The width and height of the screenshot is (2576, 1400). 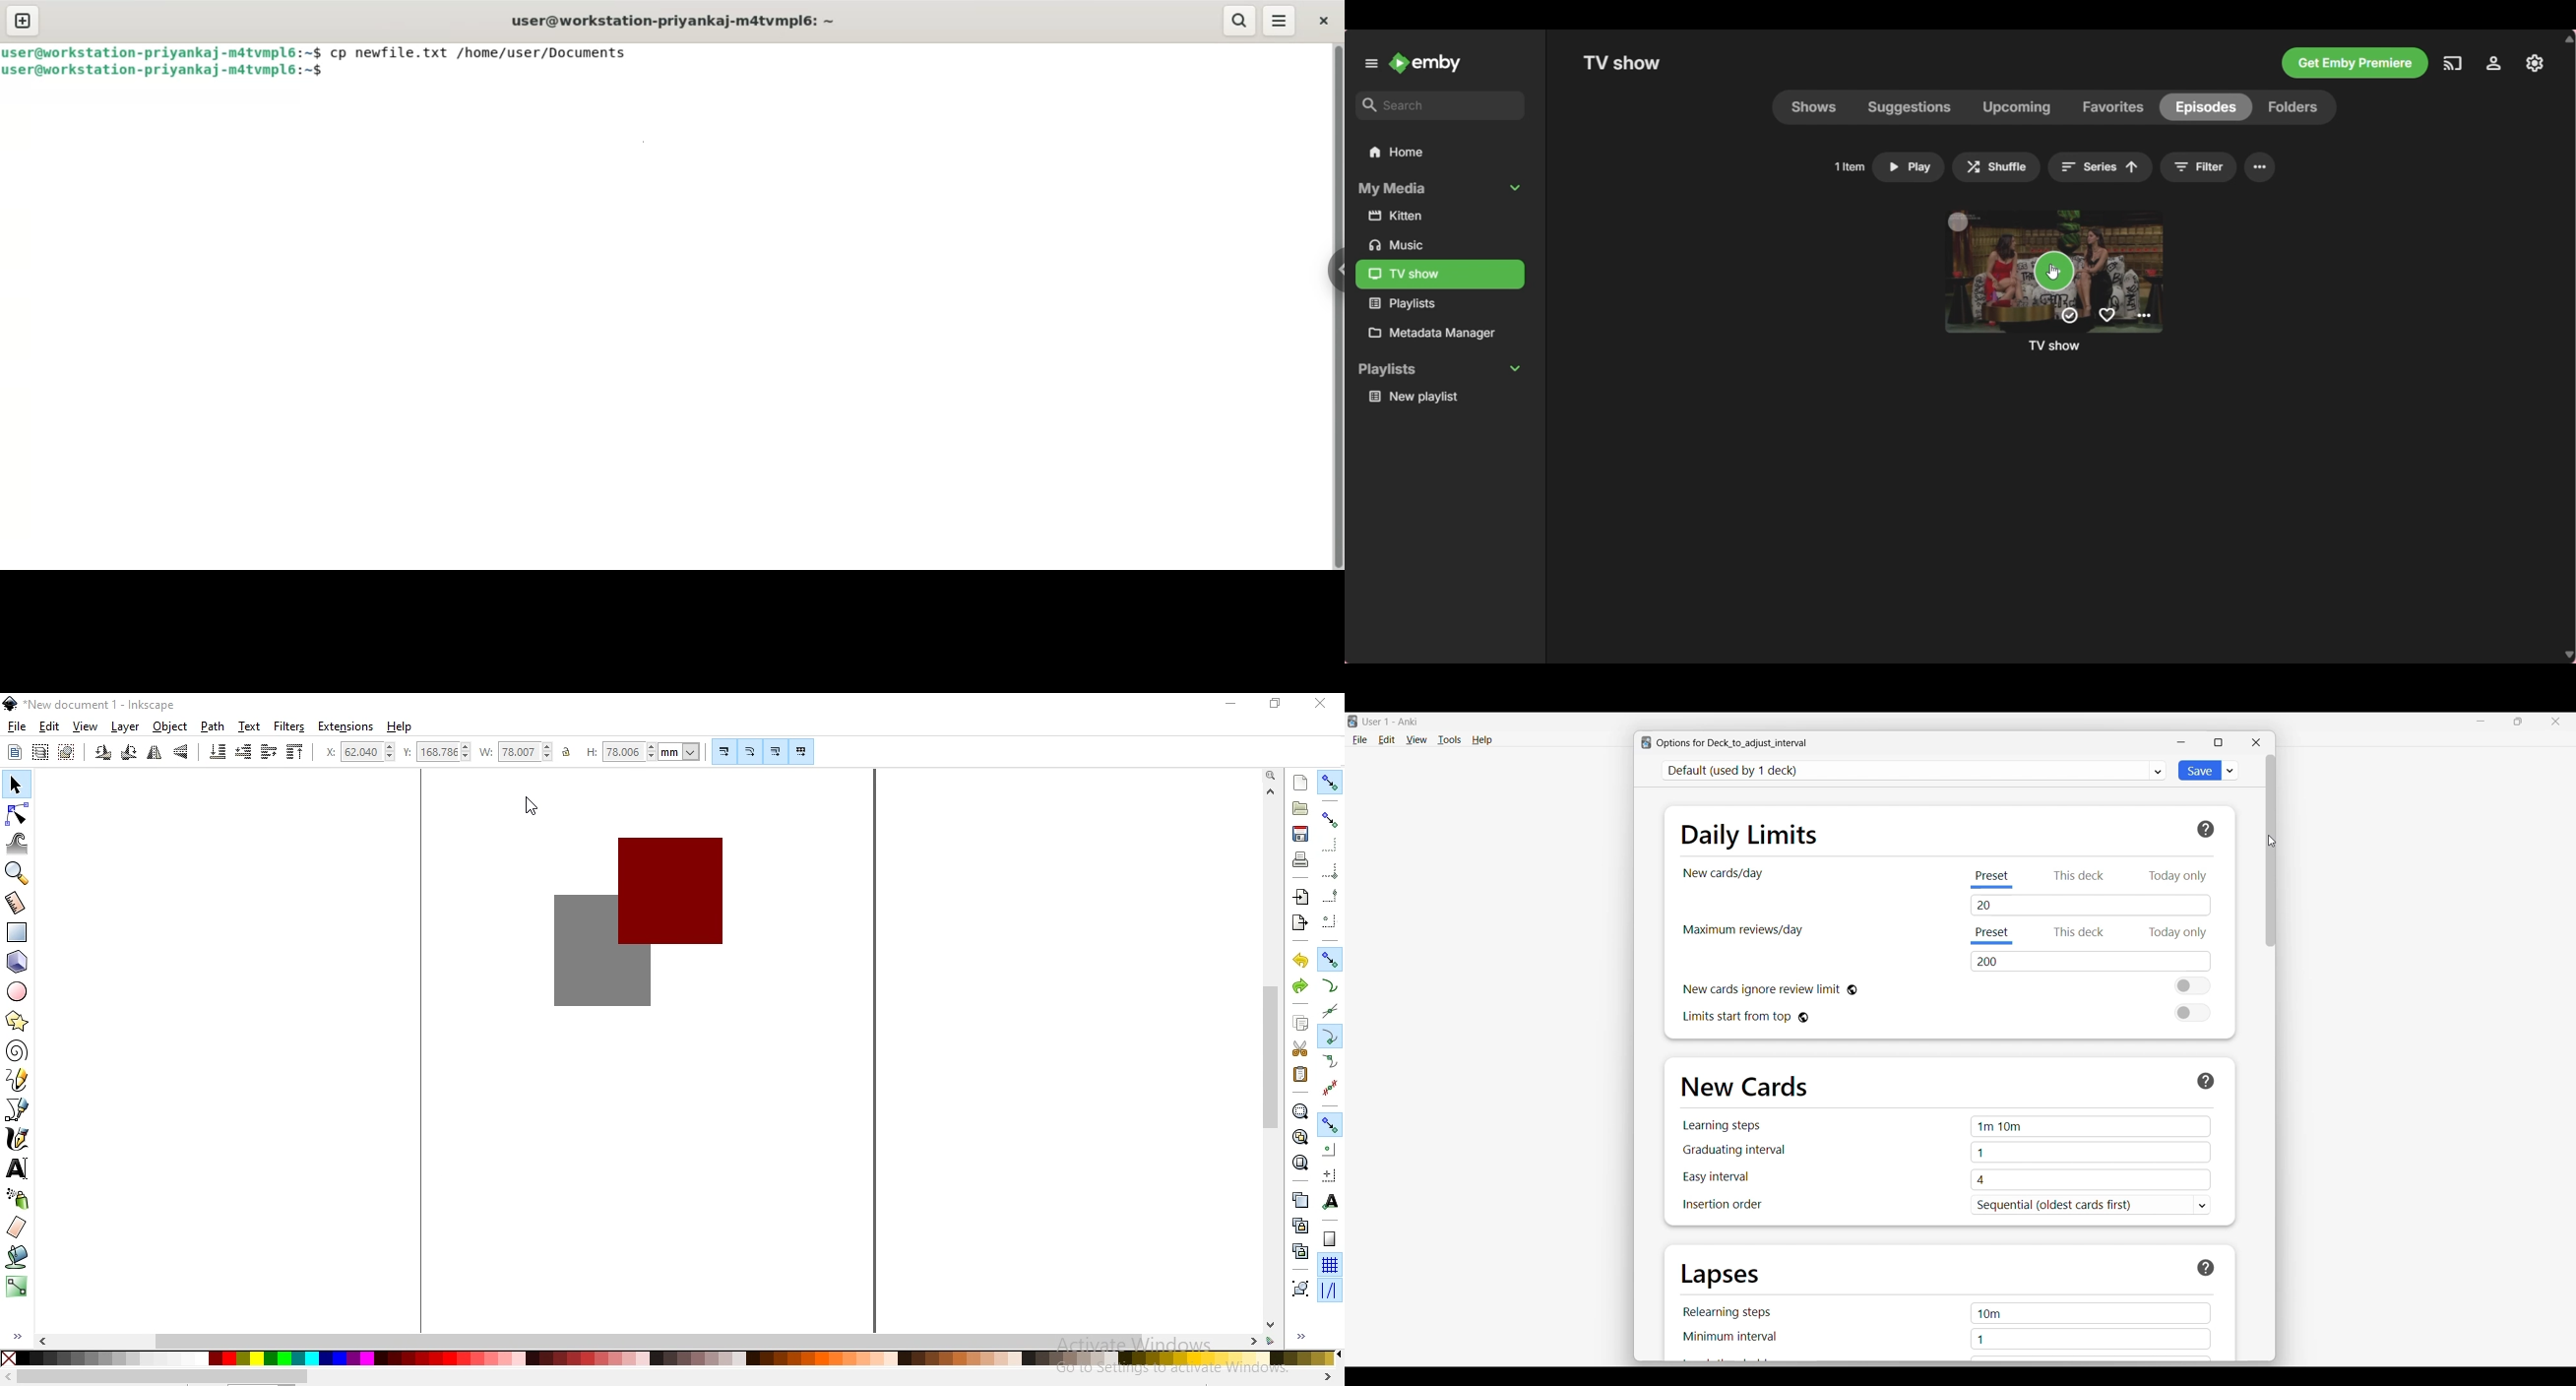 I want to click on Indicates min. interval, so click(x=1731, y=1337).